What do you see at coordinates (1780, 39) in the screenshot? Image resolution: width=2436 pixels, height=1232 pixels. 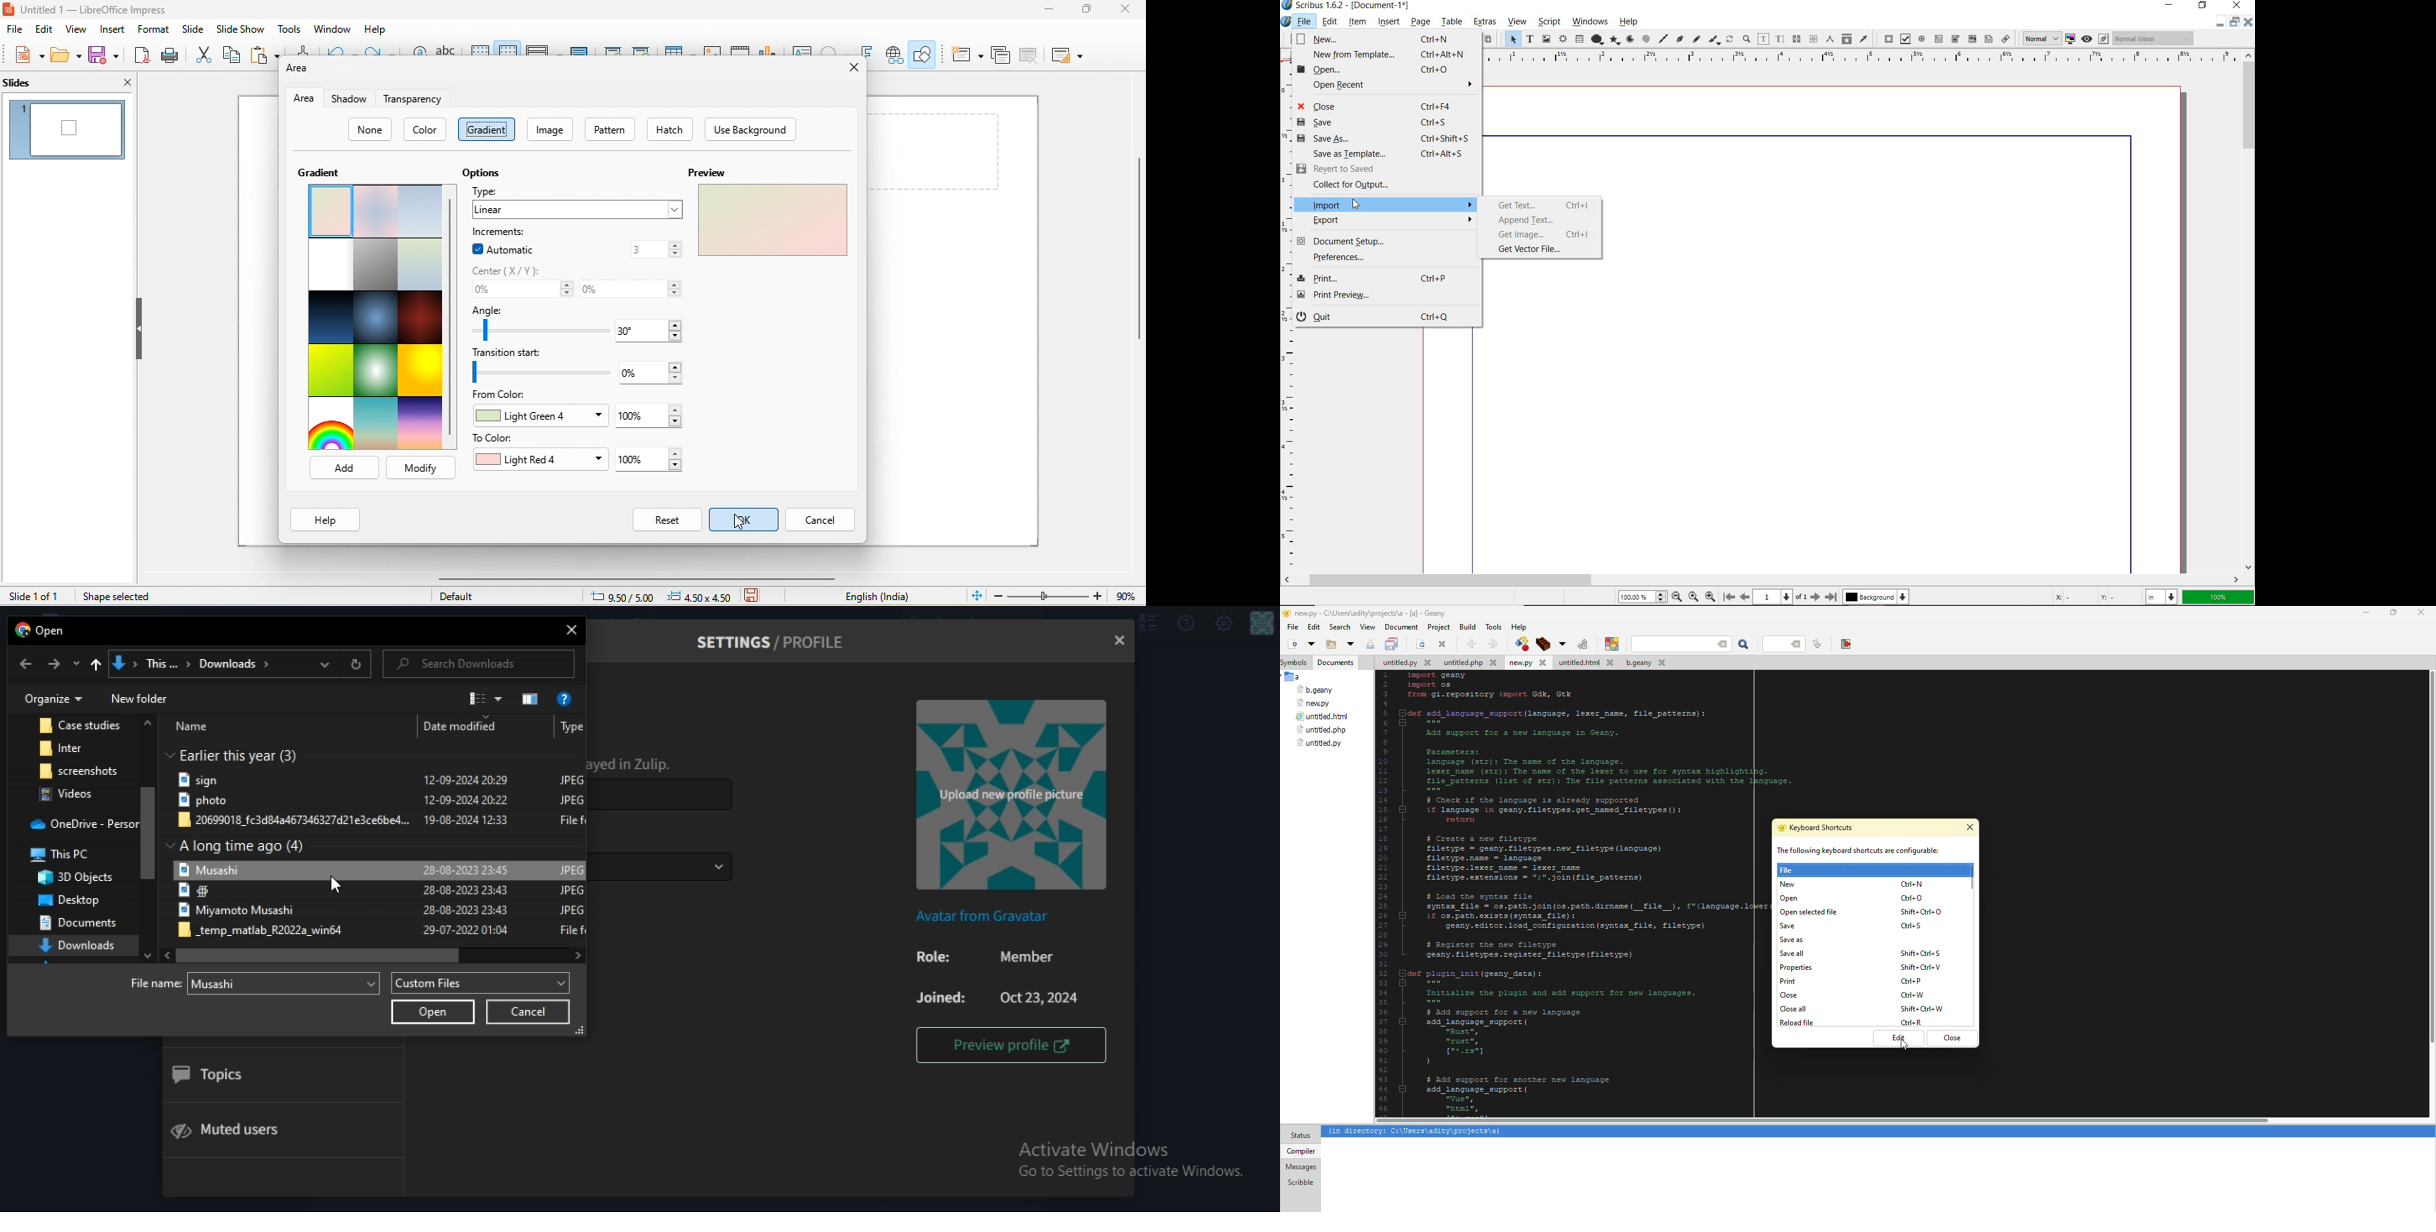 I see `edit text with story editor` at bounding box center [1780, 39].